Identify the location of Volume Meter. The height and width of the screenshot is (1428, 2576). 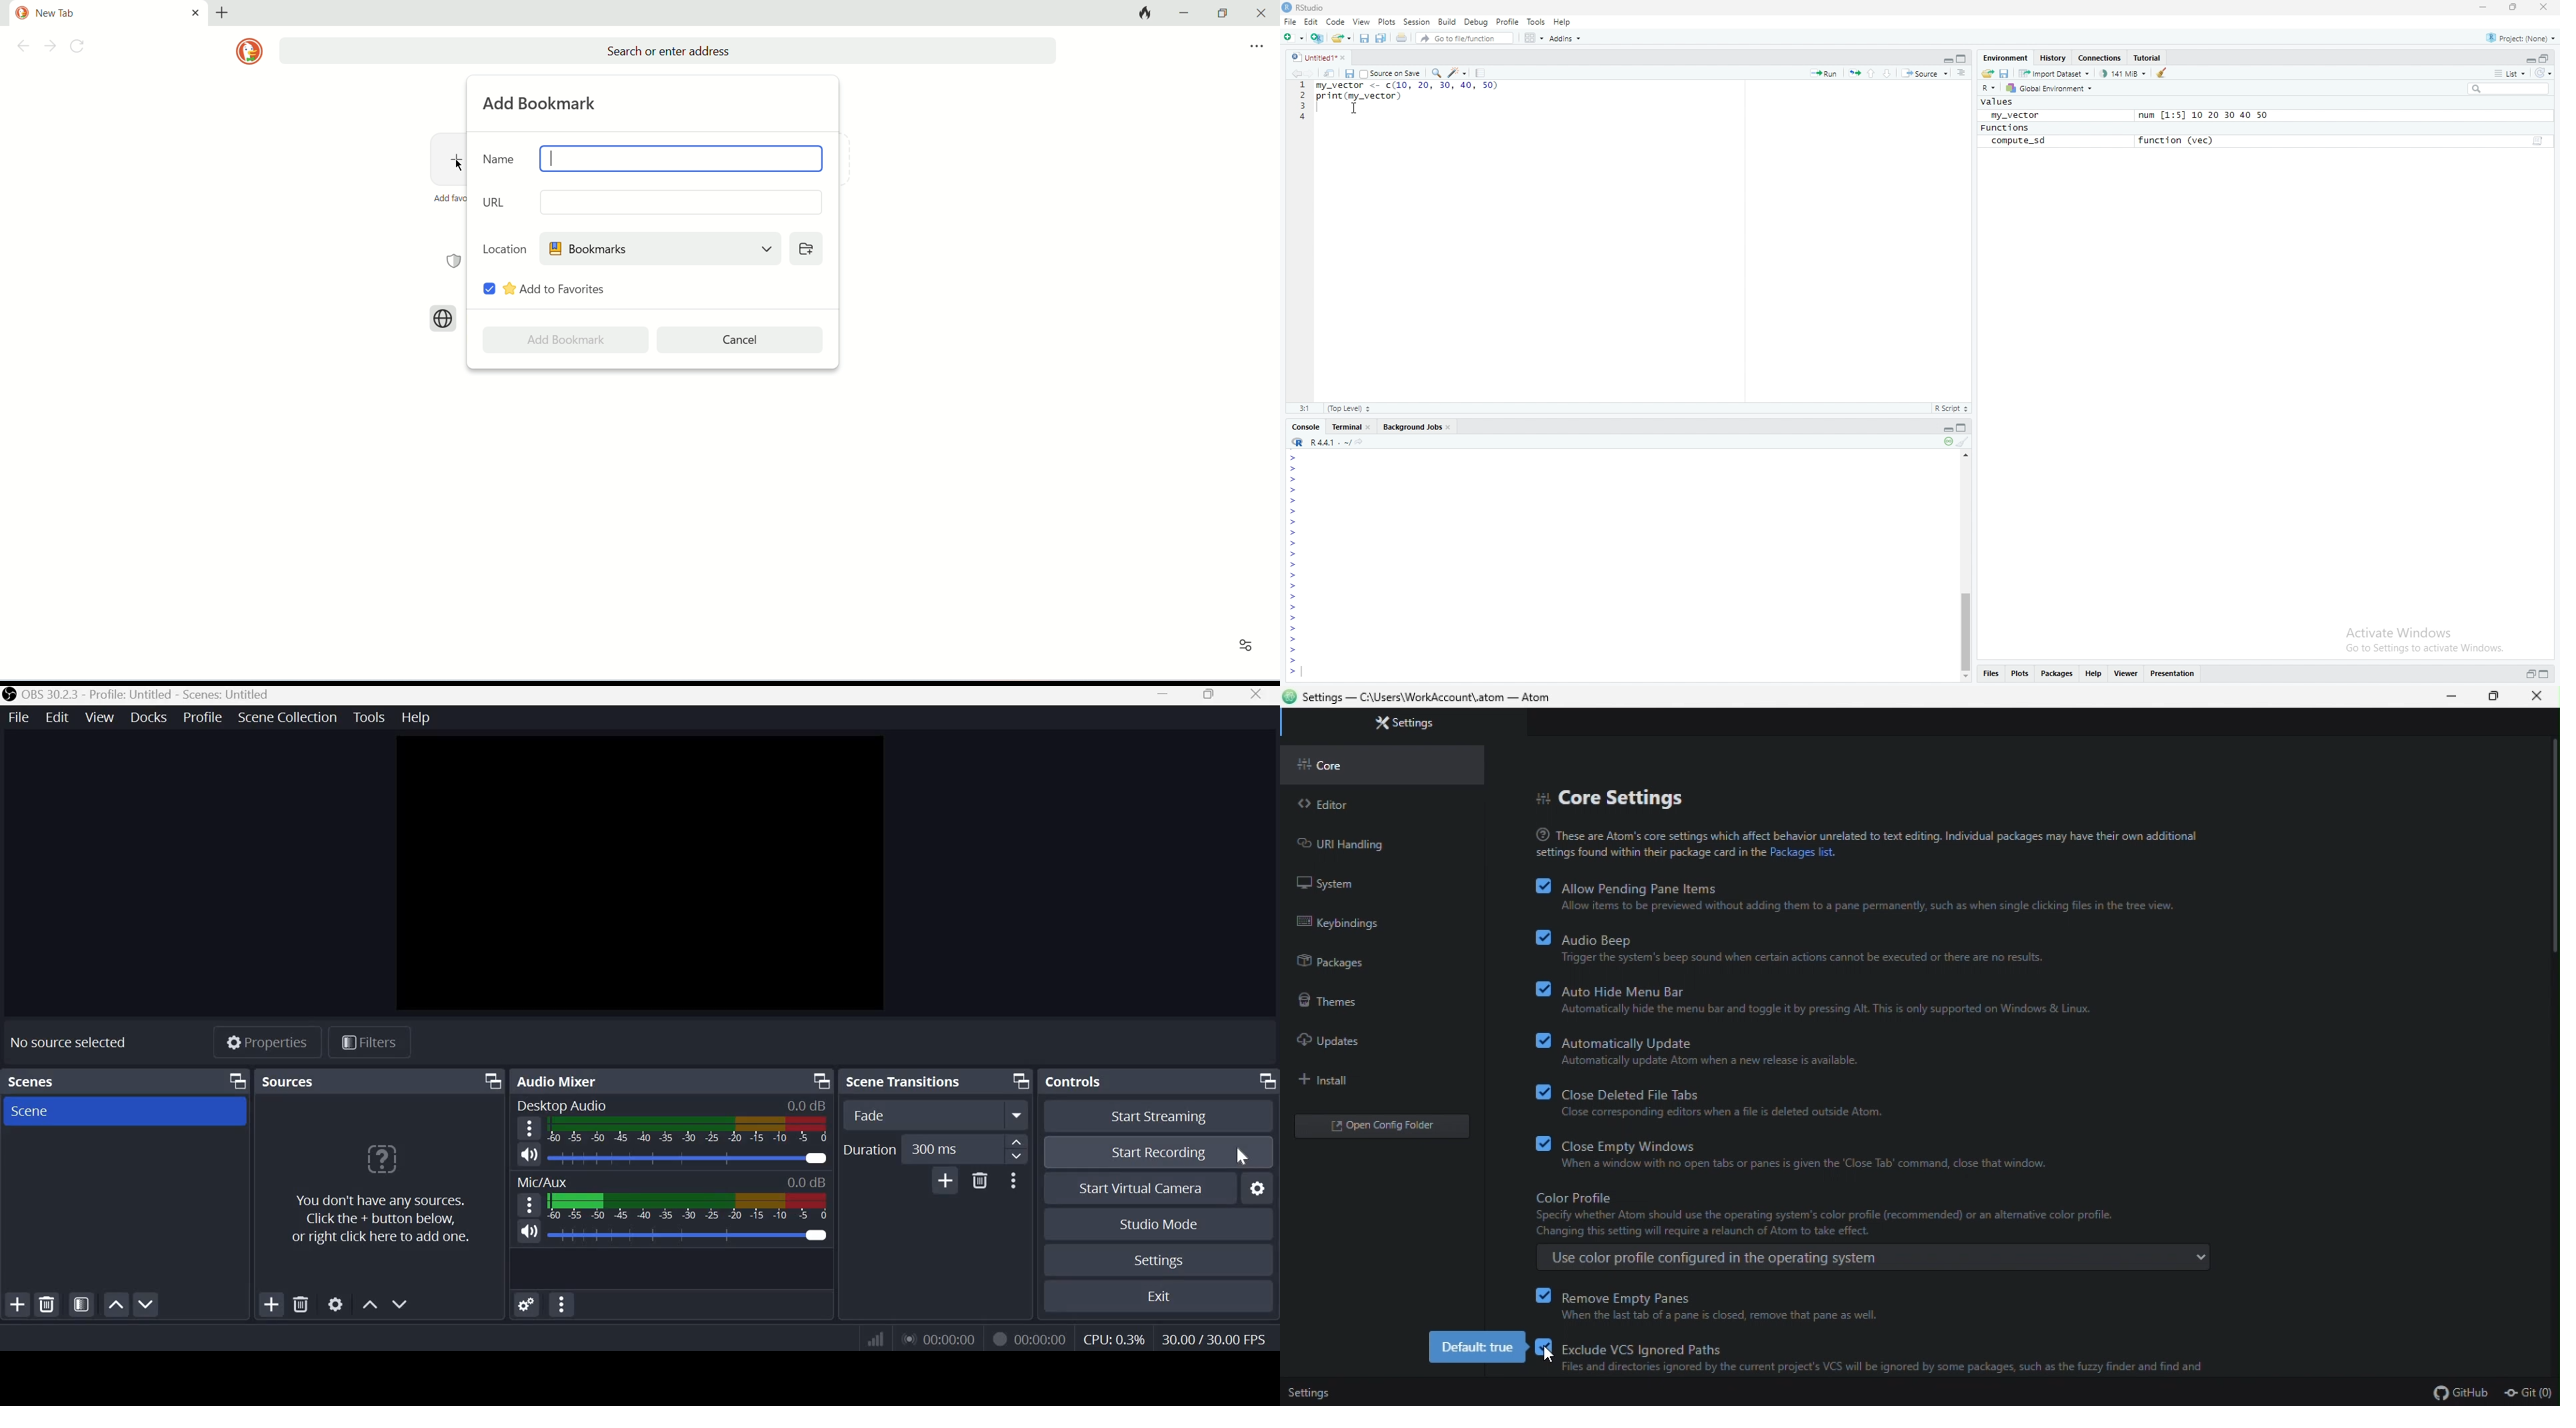
(686, 1207).